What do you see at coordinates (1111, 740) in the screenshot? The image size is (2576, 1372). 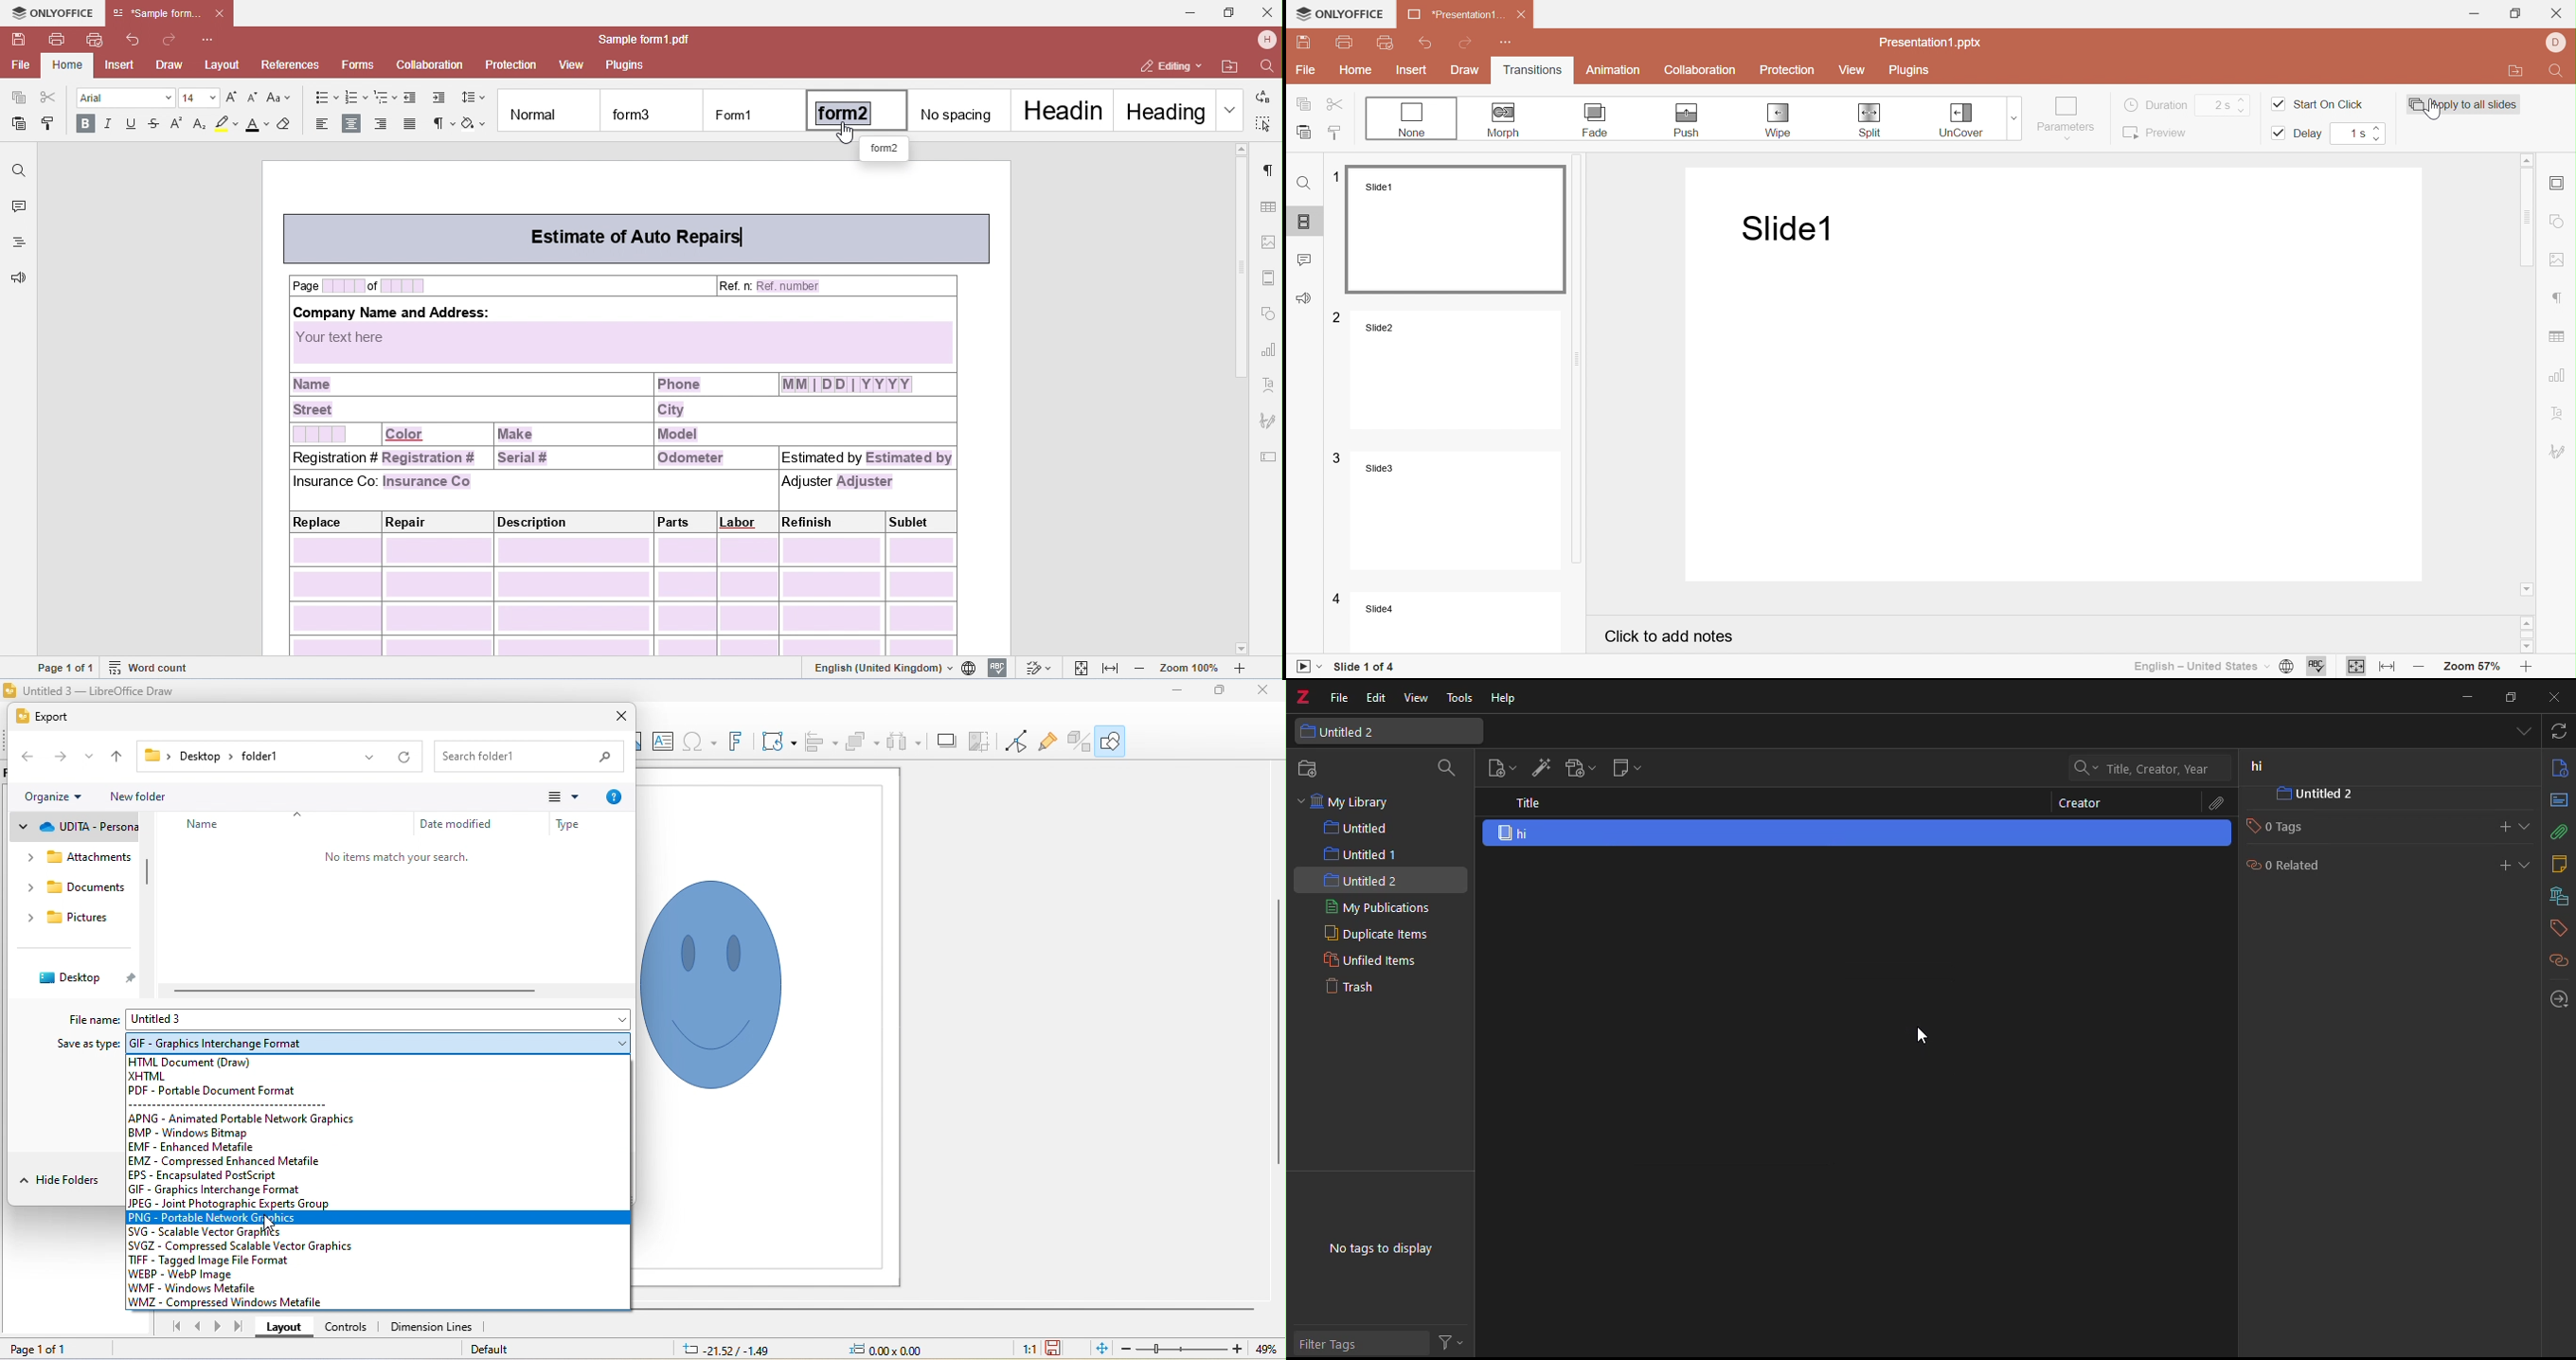 I see `show draw functions` at bounding box center [1111, 740].